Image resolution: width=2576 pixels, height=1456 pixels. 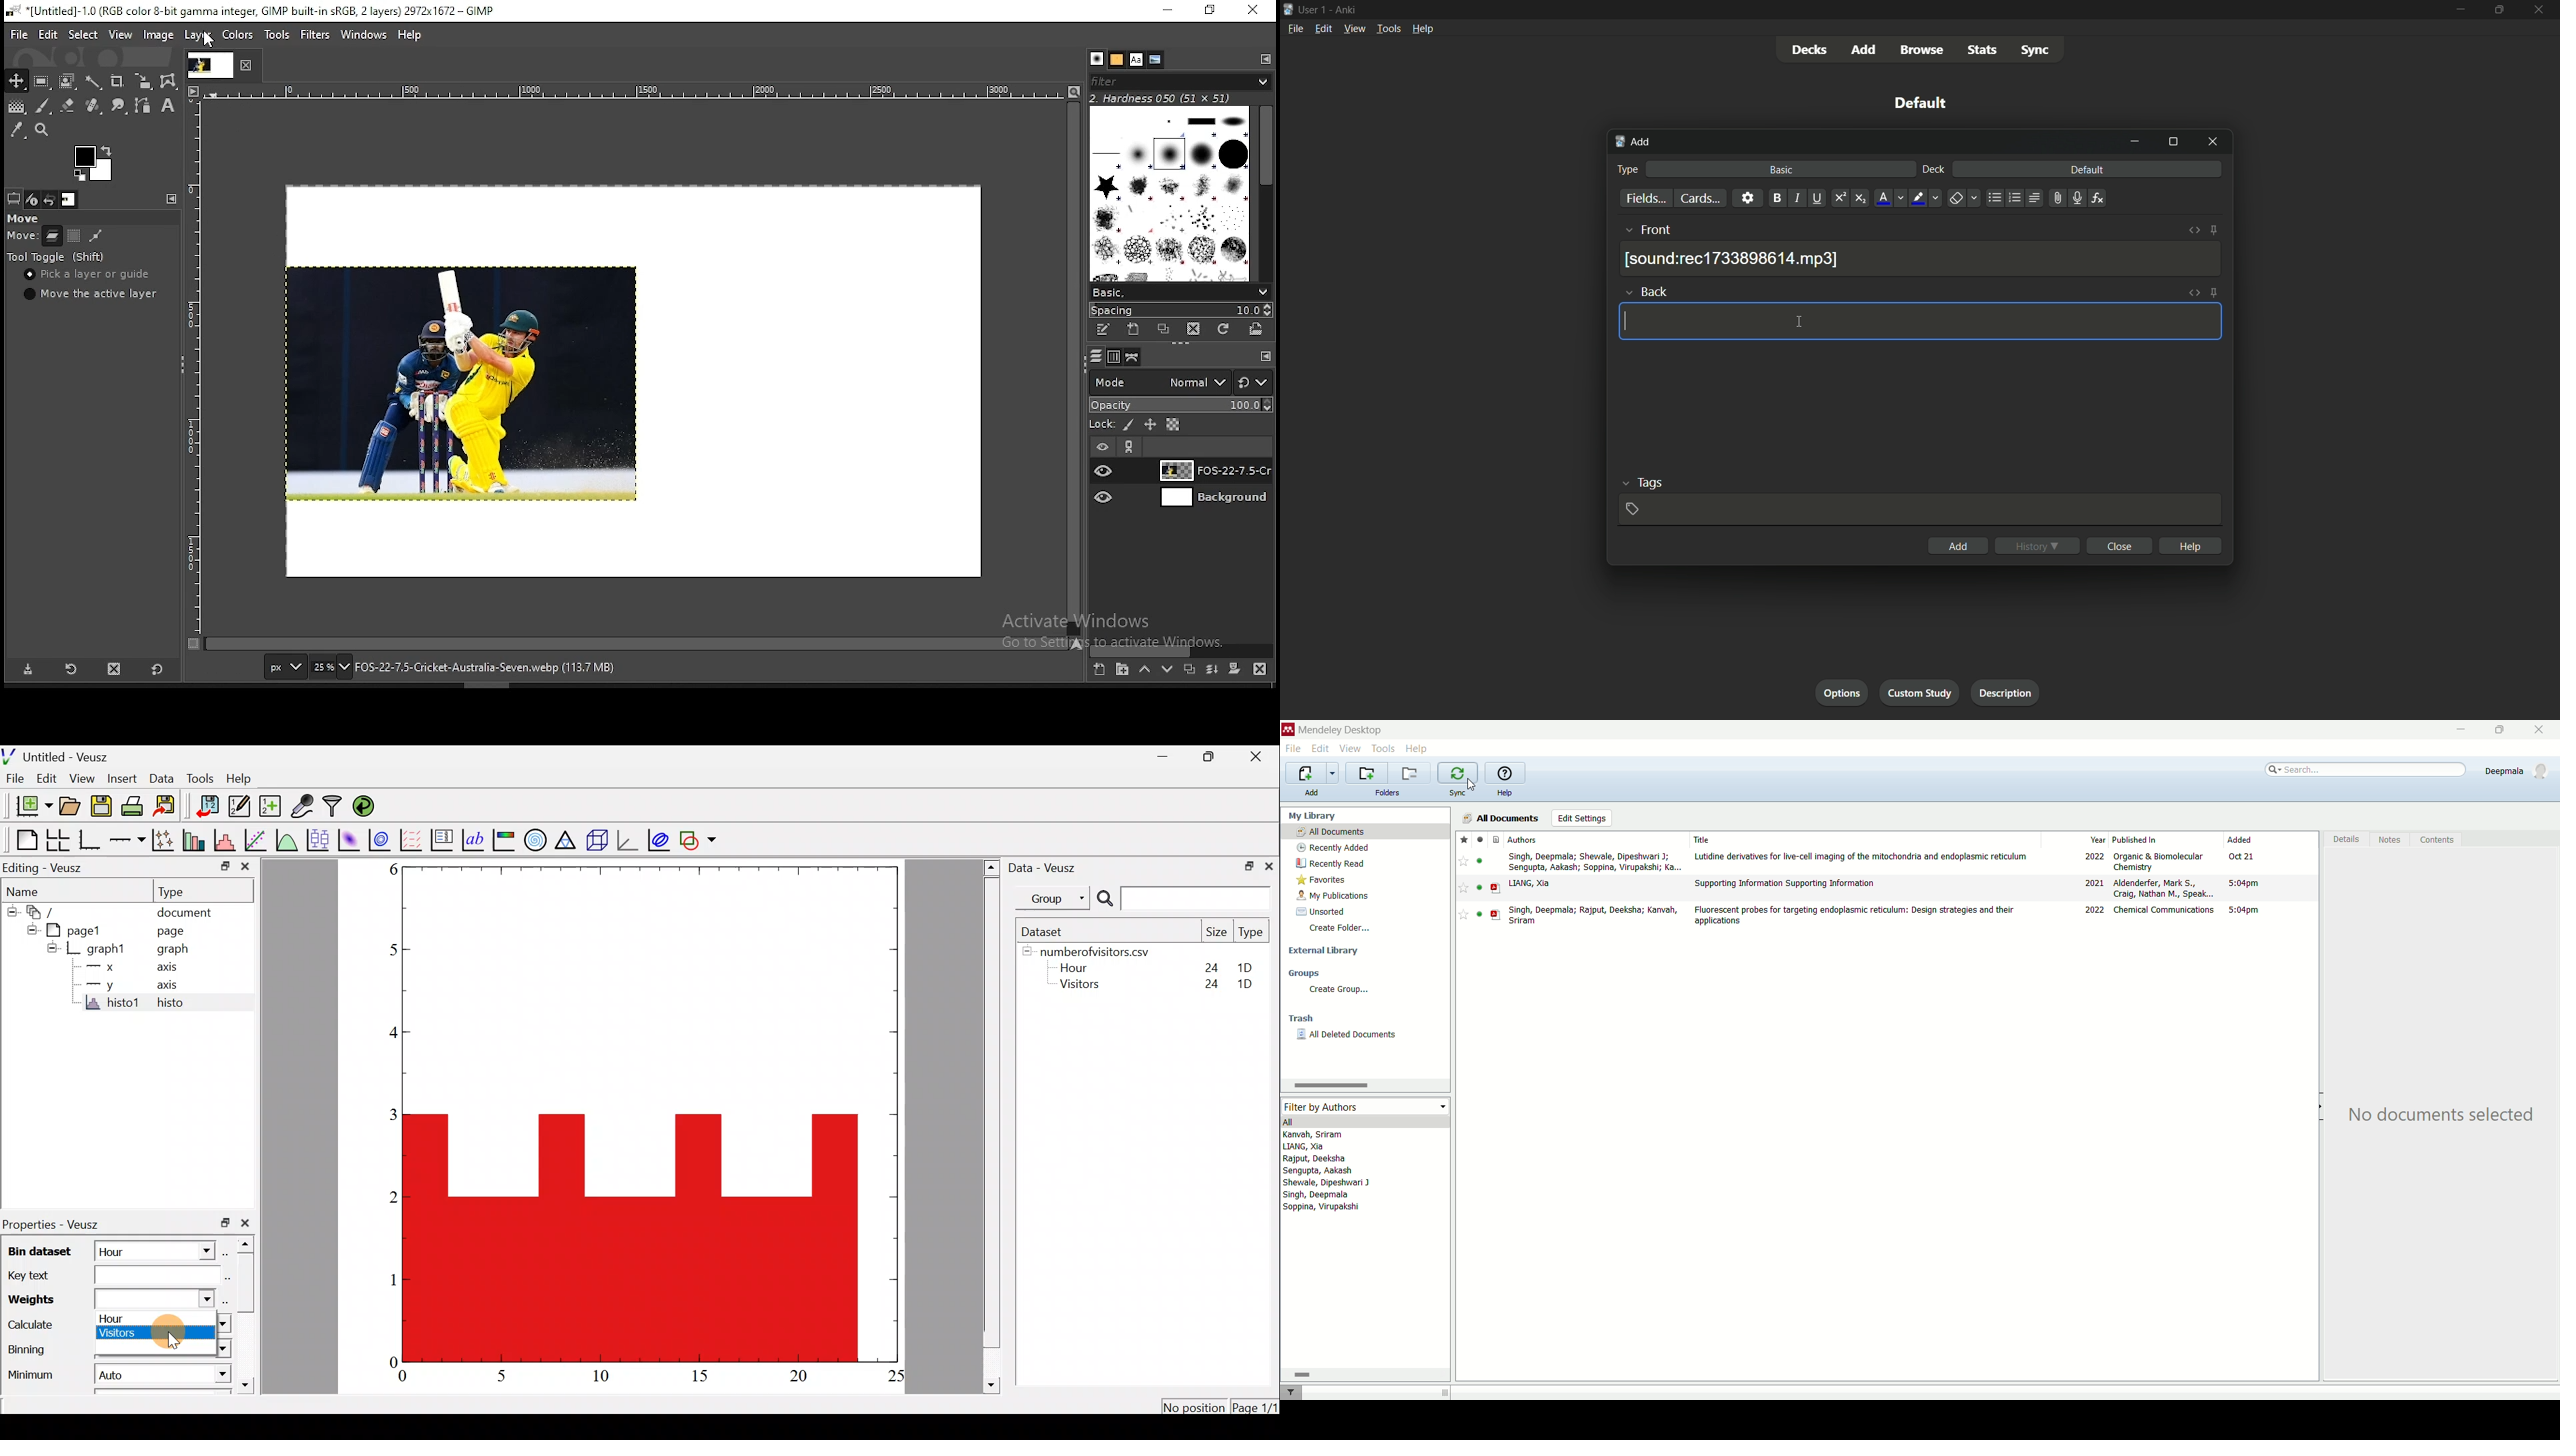 What do you see at coordinates (1323, 29) in the screenshot?
I see `edit menu` at bounding box center [1323, 29].